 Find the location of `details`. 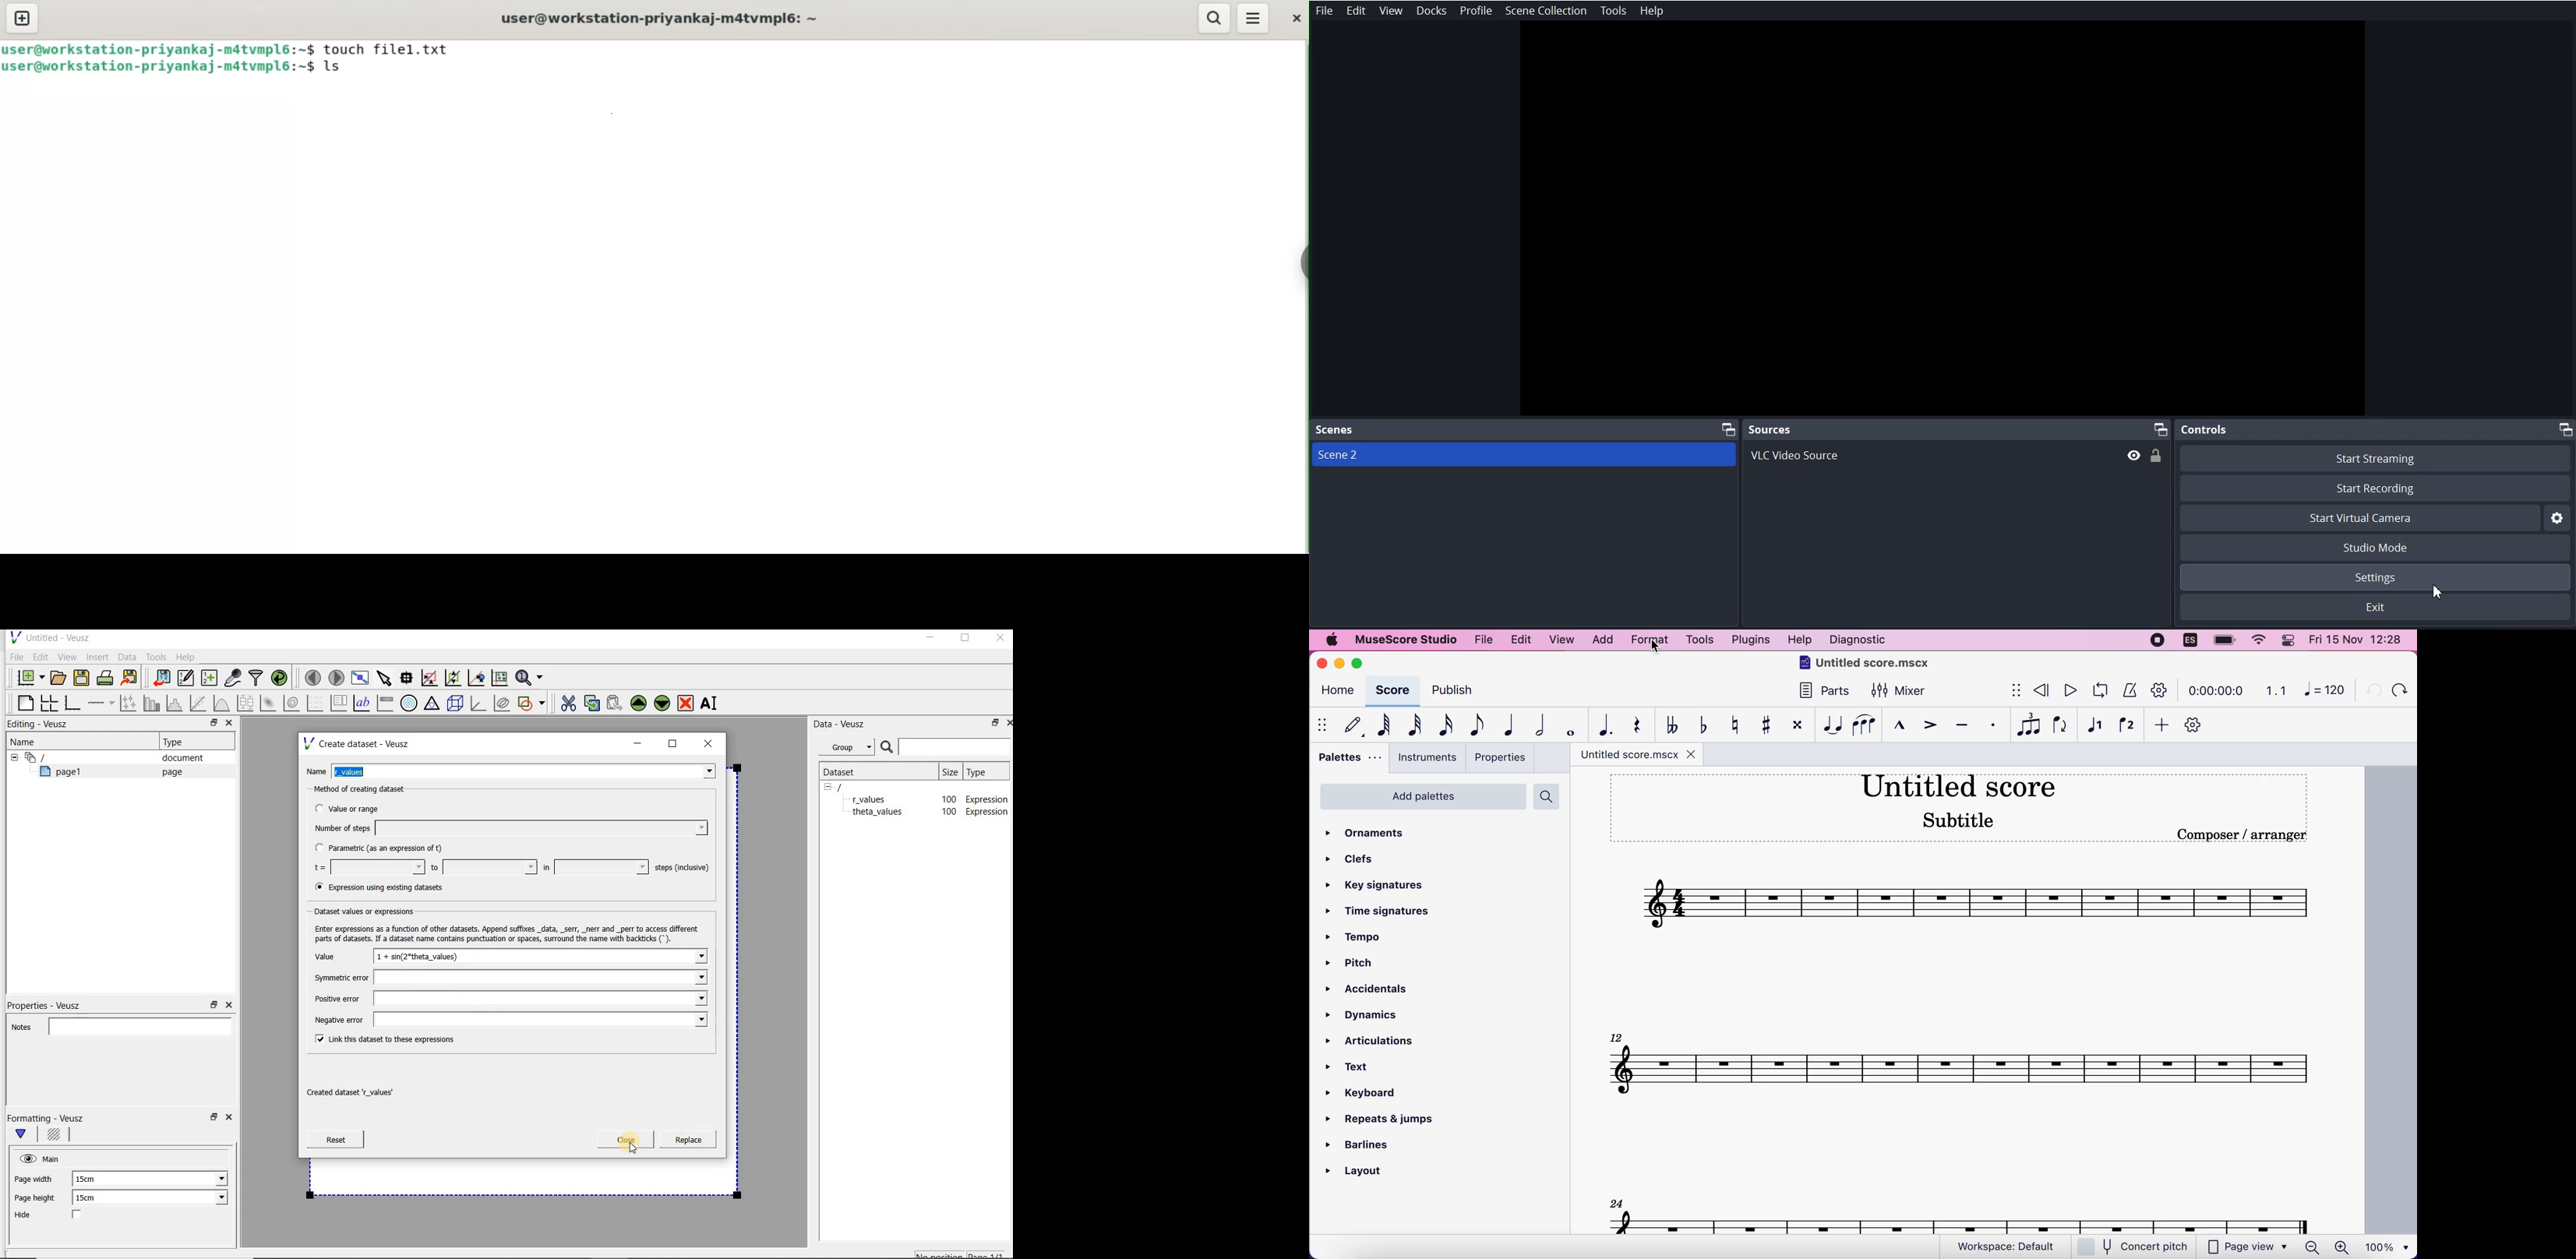

details is located at coordinates (2242, 835).